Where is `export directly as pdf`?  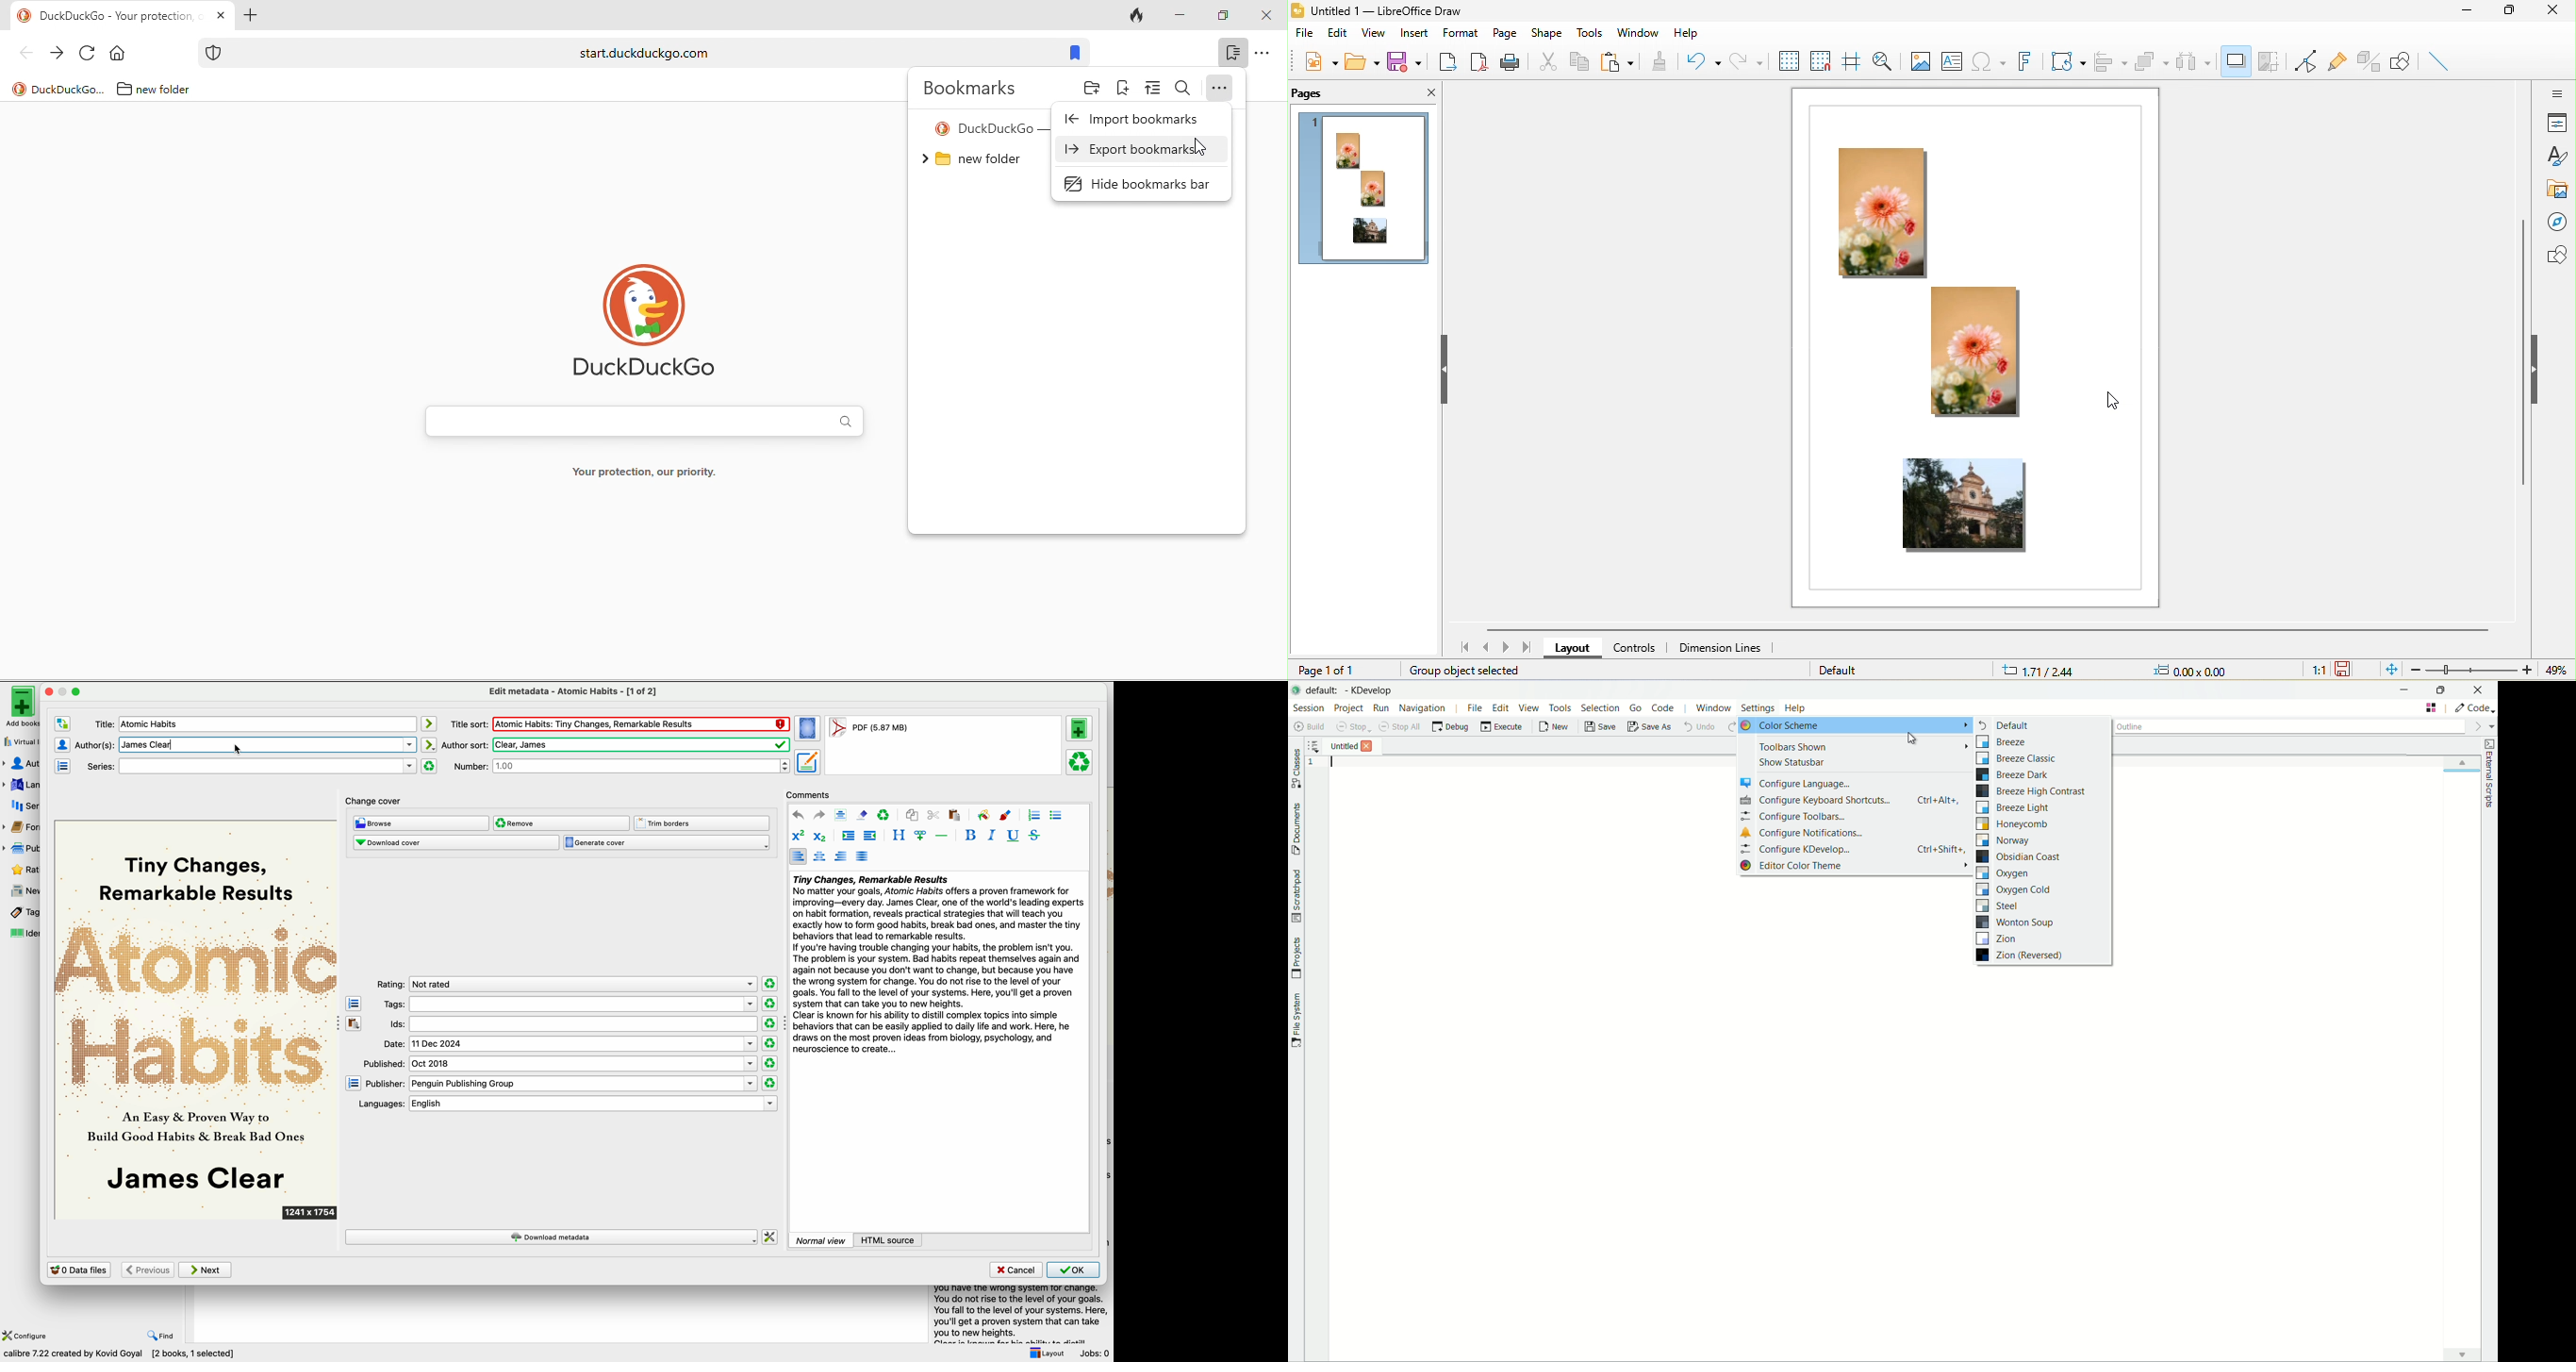
export directly as pdf is located at coordinates (1478, 63).